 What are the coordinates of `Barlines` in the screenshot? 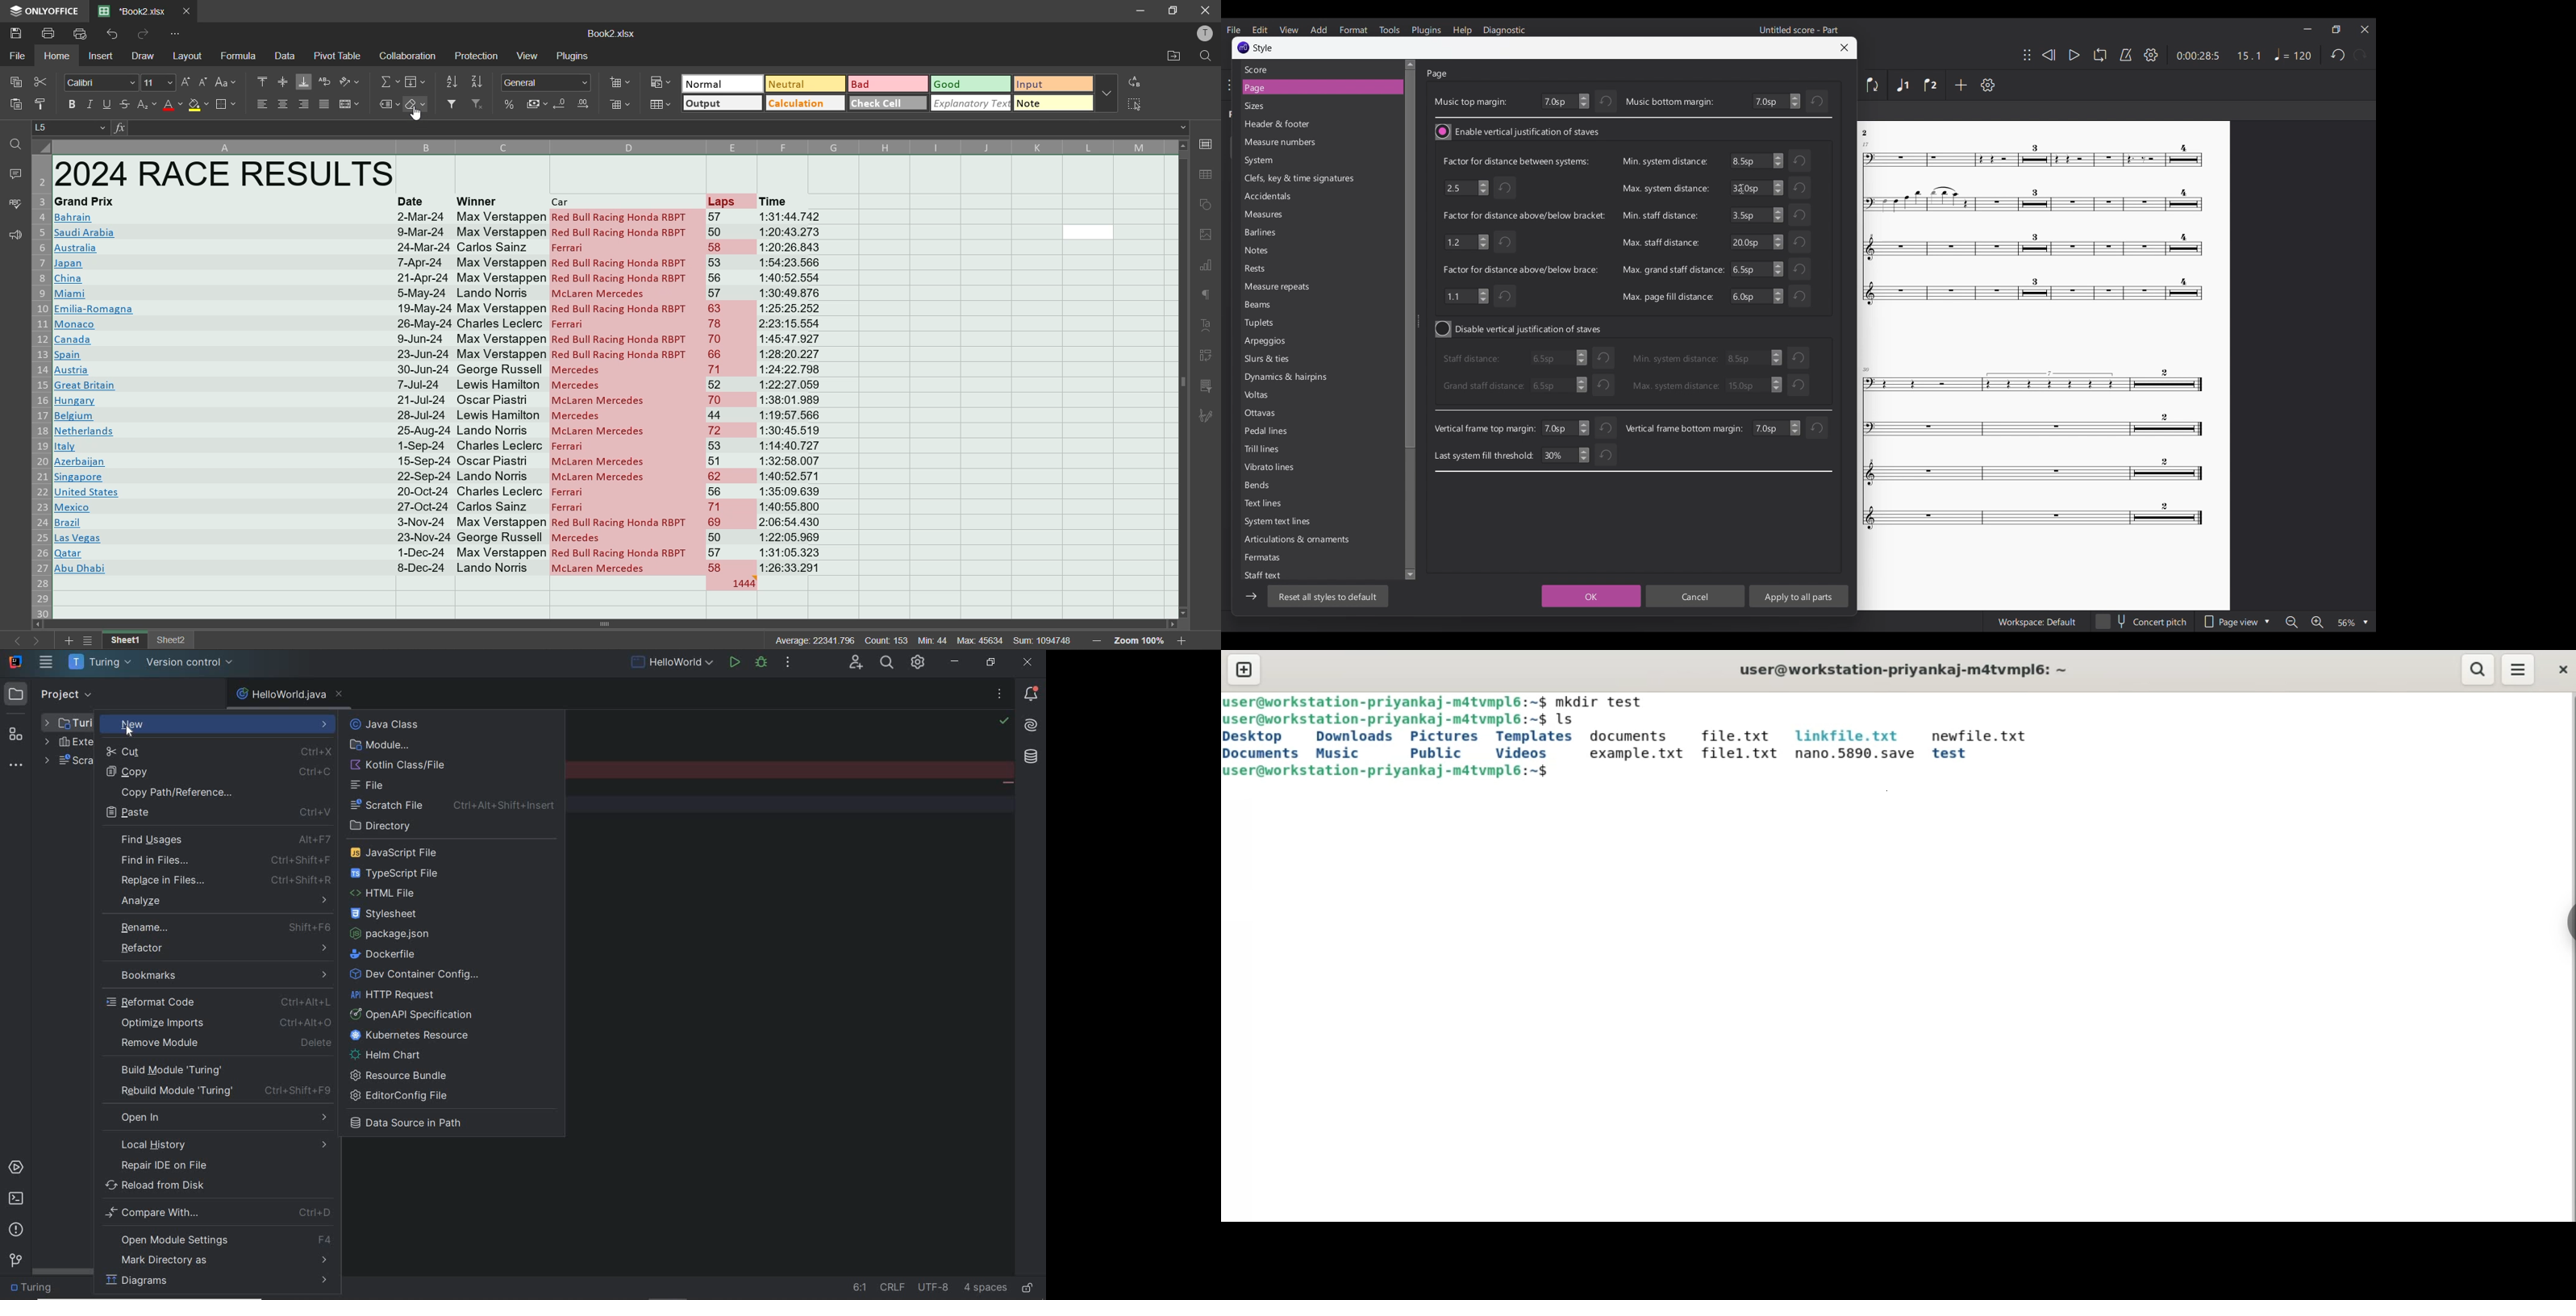 It's located at (1280, 233).